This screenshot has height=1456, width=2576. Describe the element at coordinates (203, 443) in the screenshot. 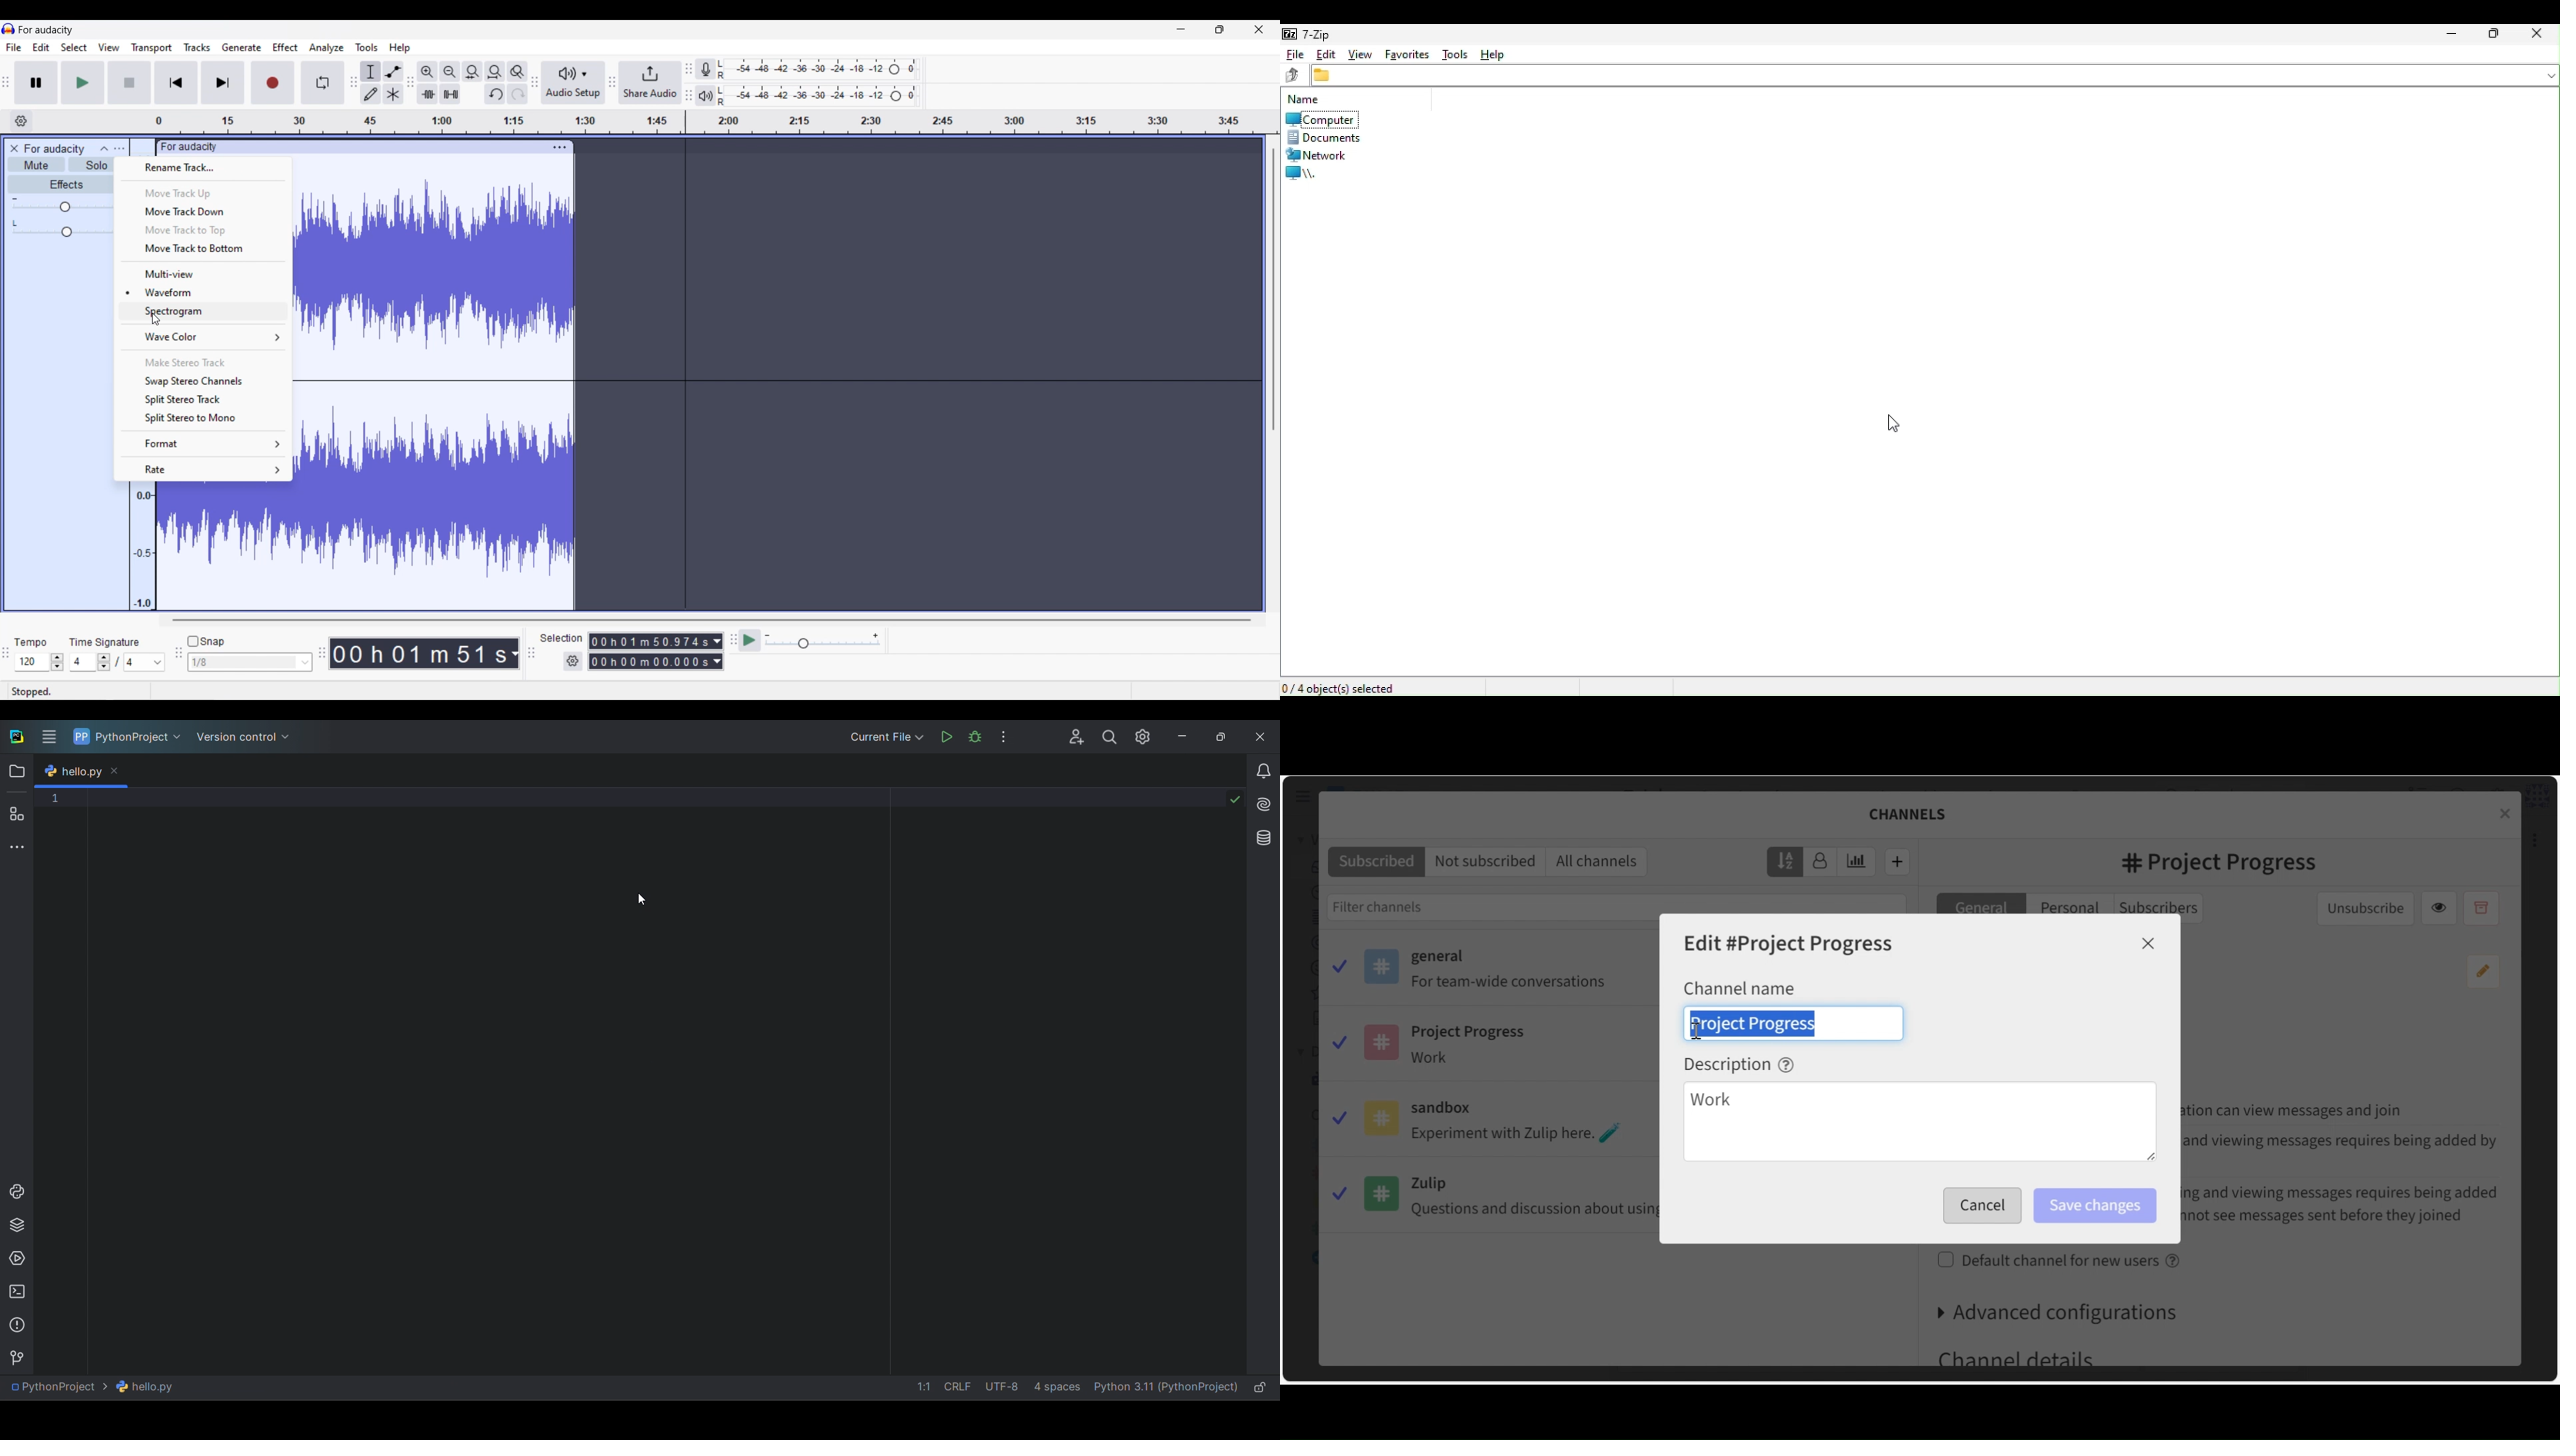

I see `Format options ` at that location.